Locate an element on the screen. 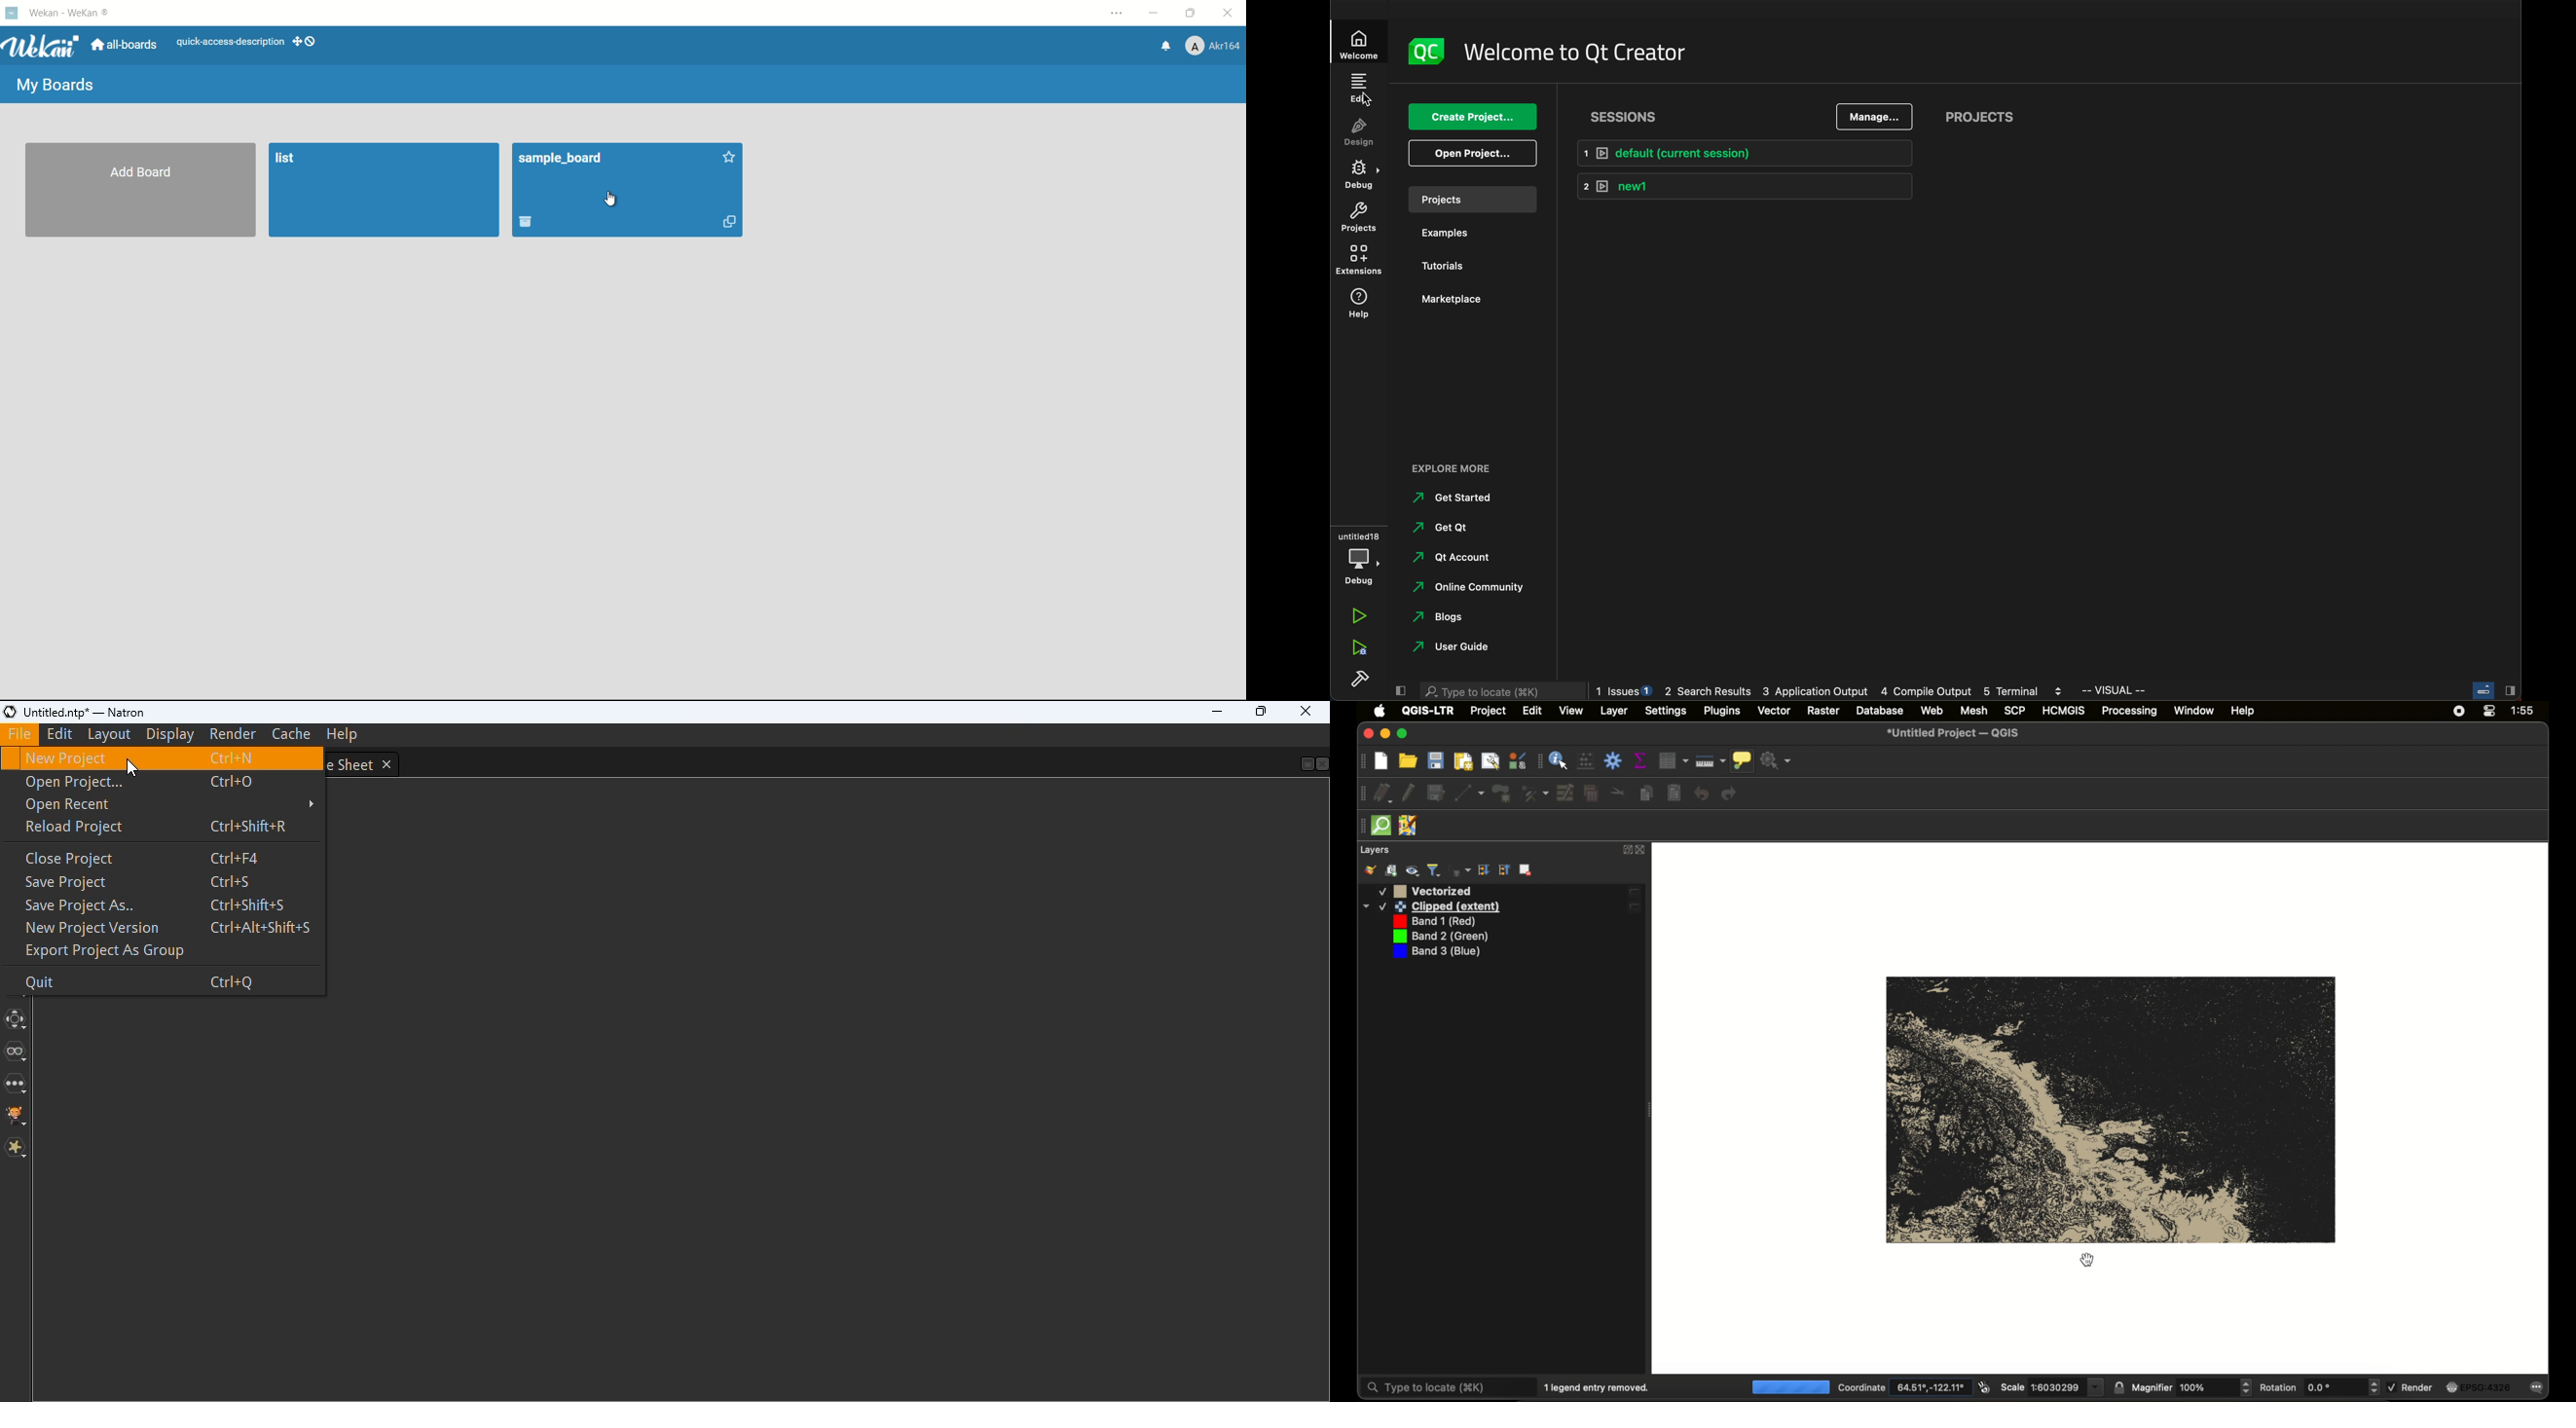  sessions is located at coordinates (1627, 114).